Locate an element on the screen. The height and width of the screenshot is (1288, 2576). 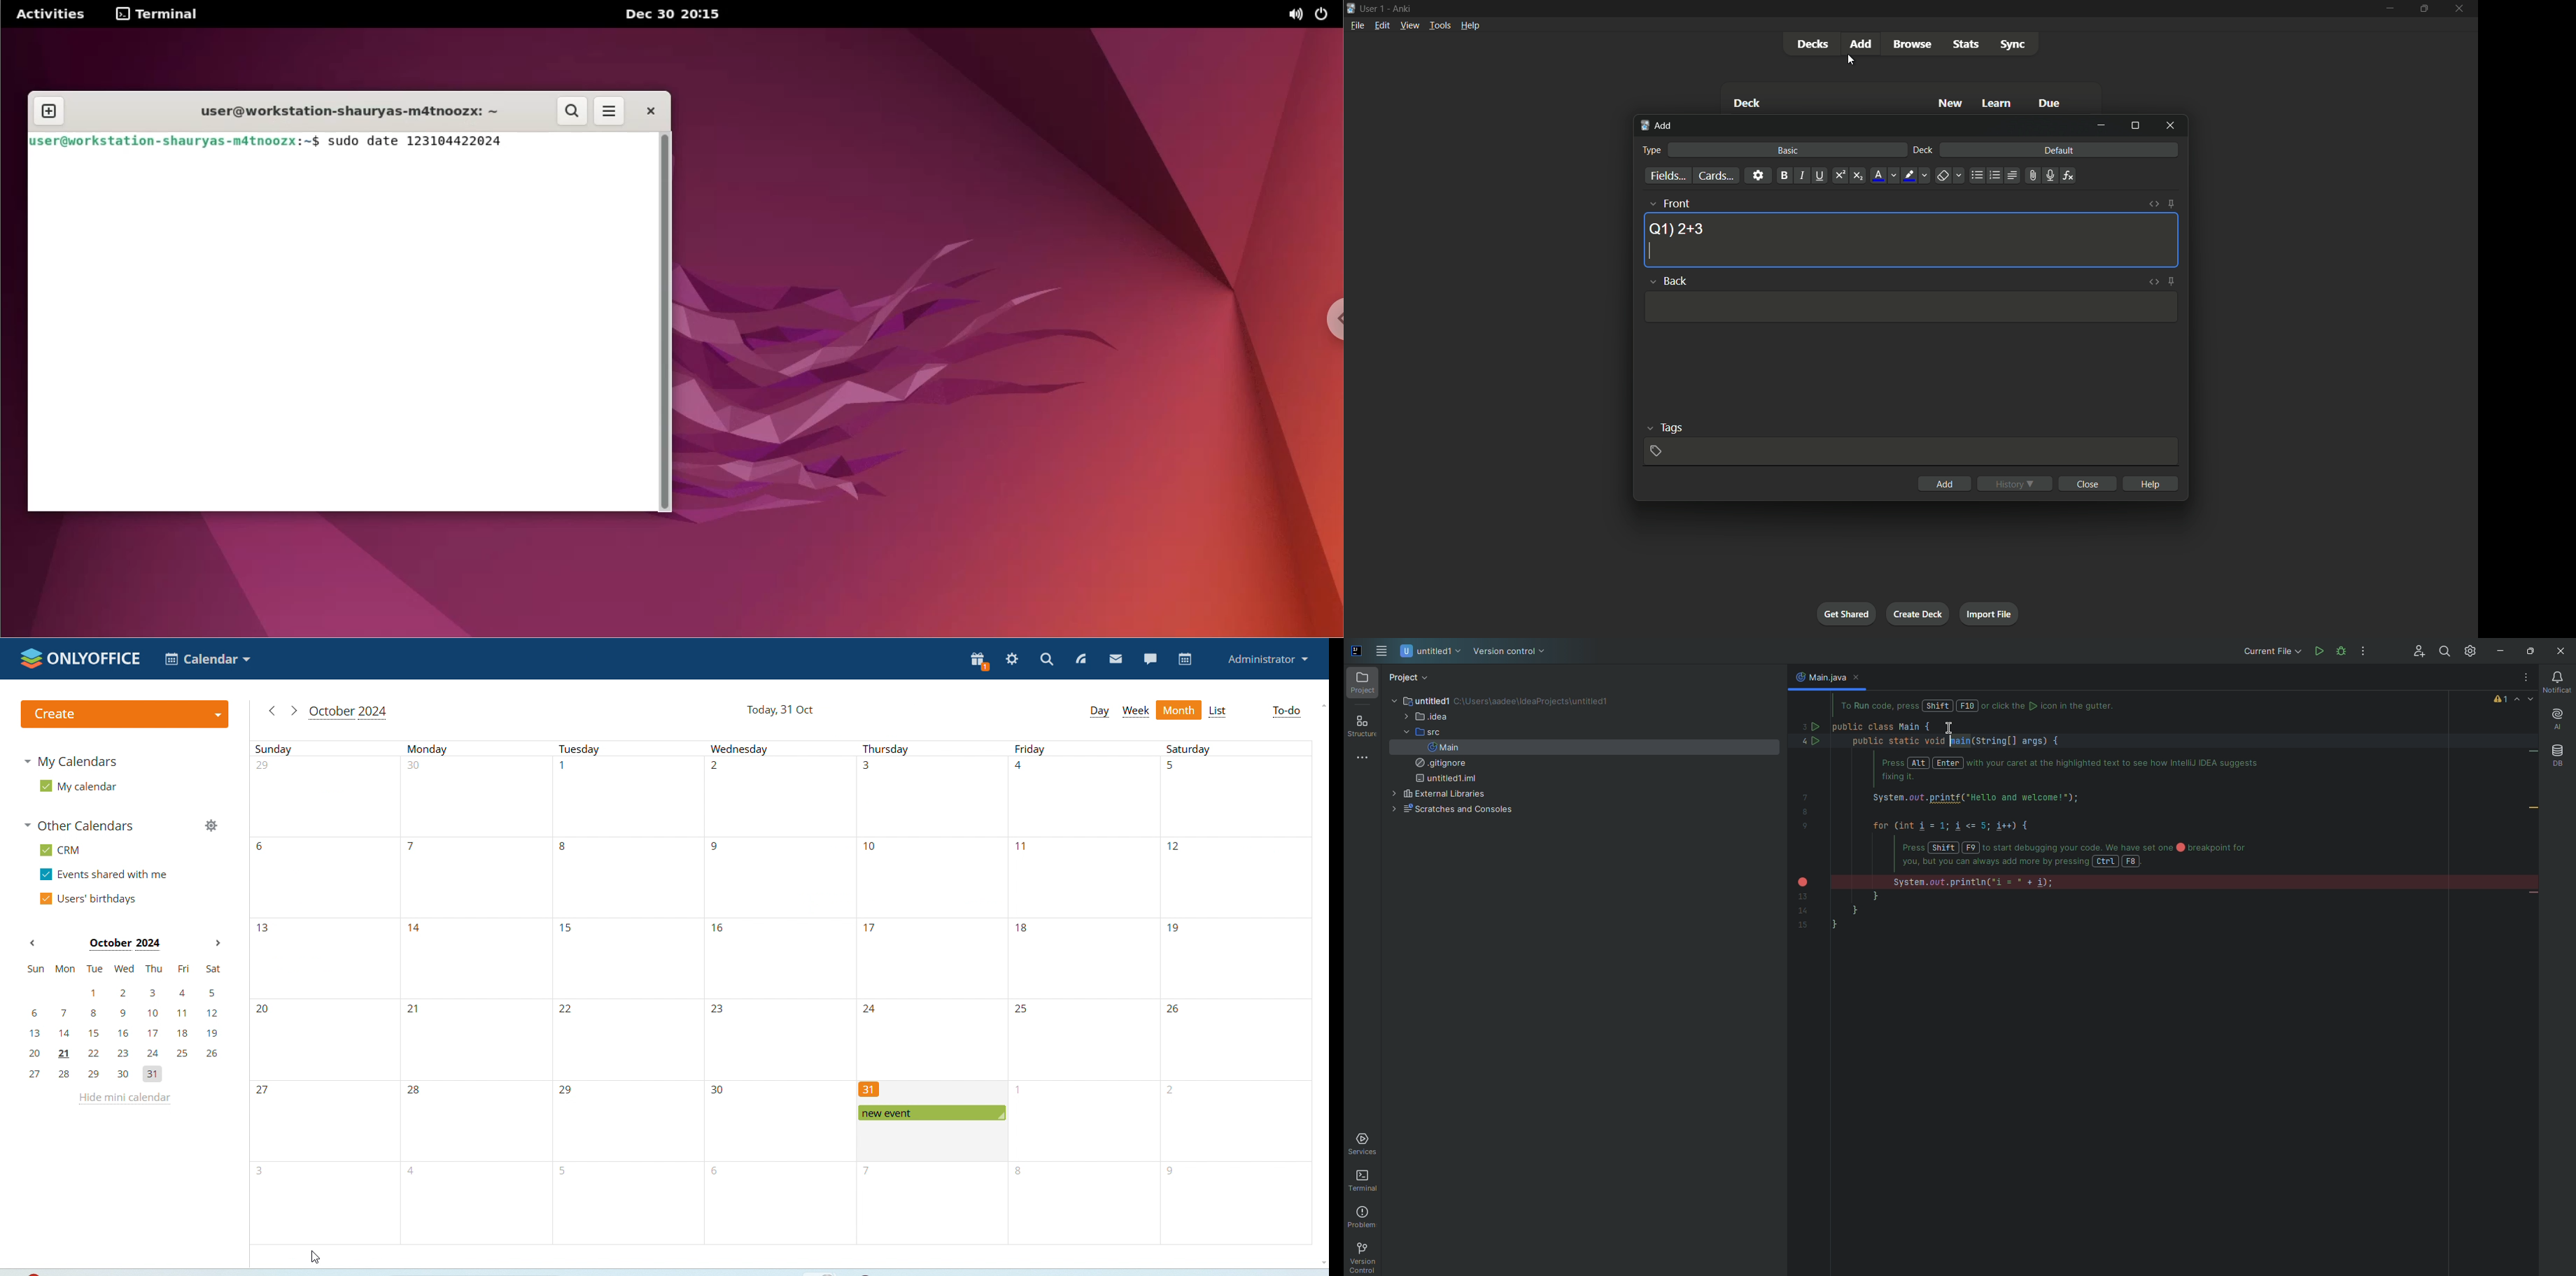
close is located at coordinates (2089, 483).